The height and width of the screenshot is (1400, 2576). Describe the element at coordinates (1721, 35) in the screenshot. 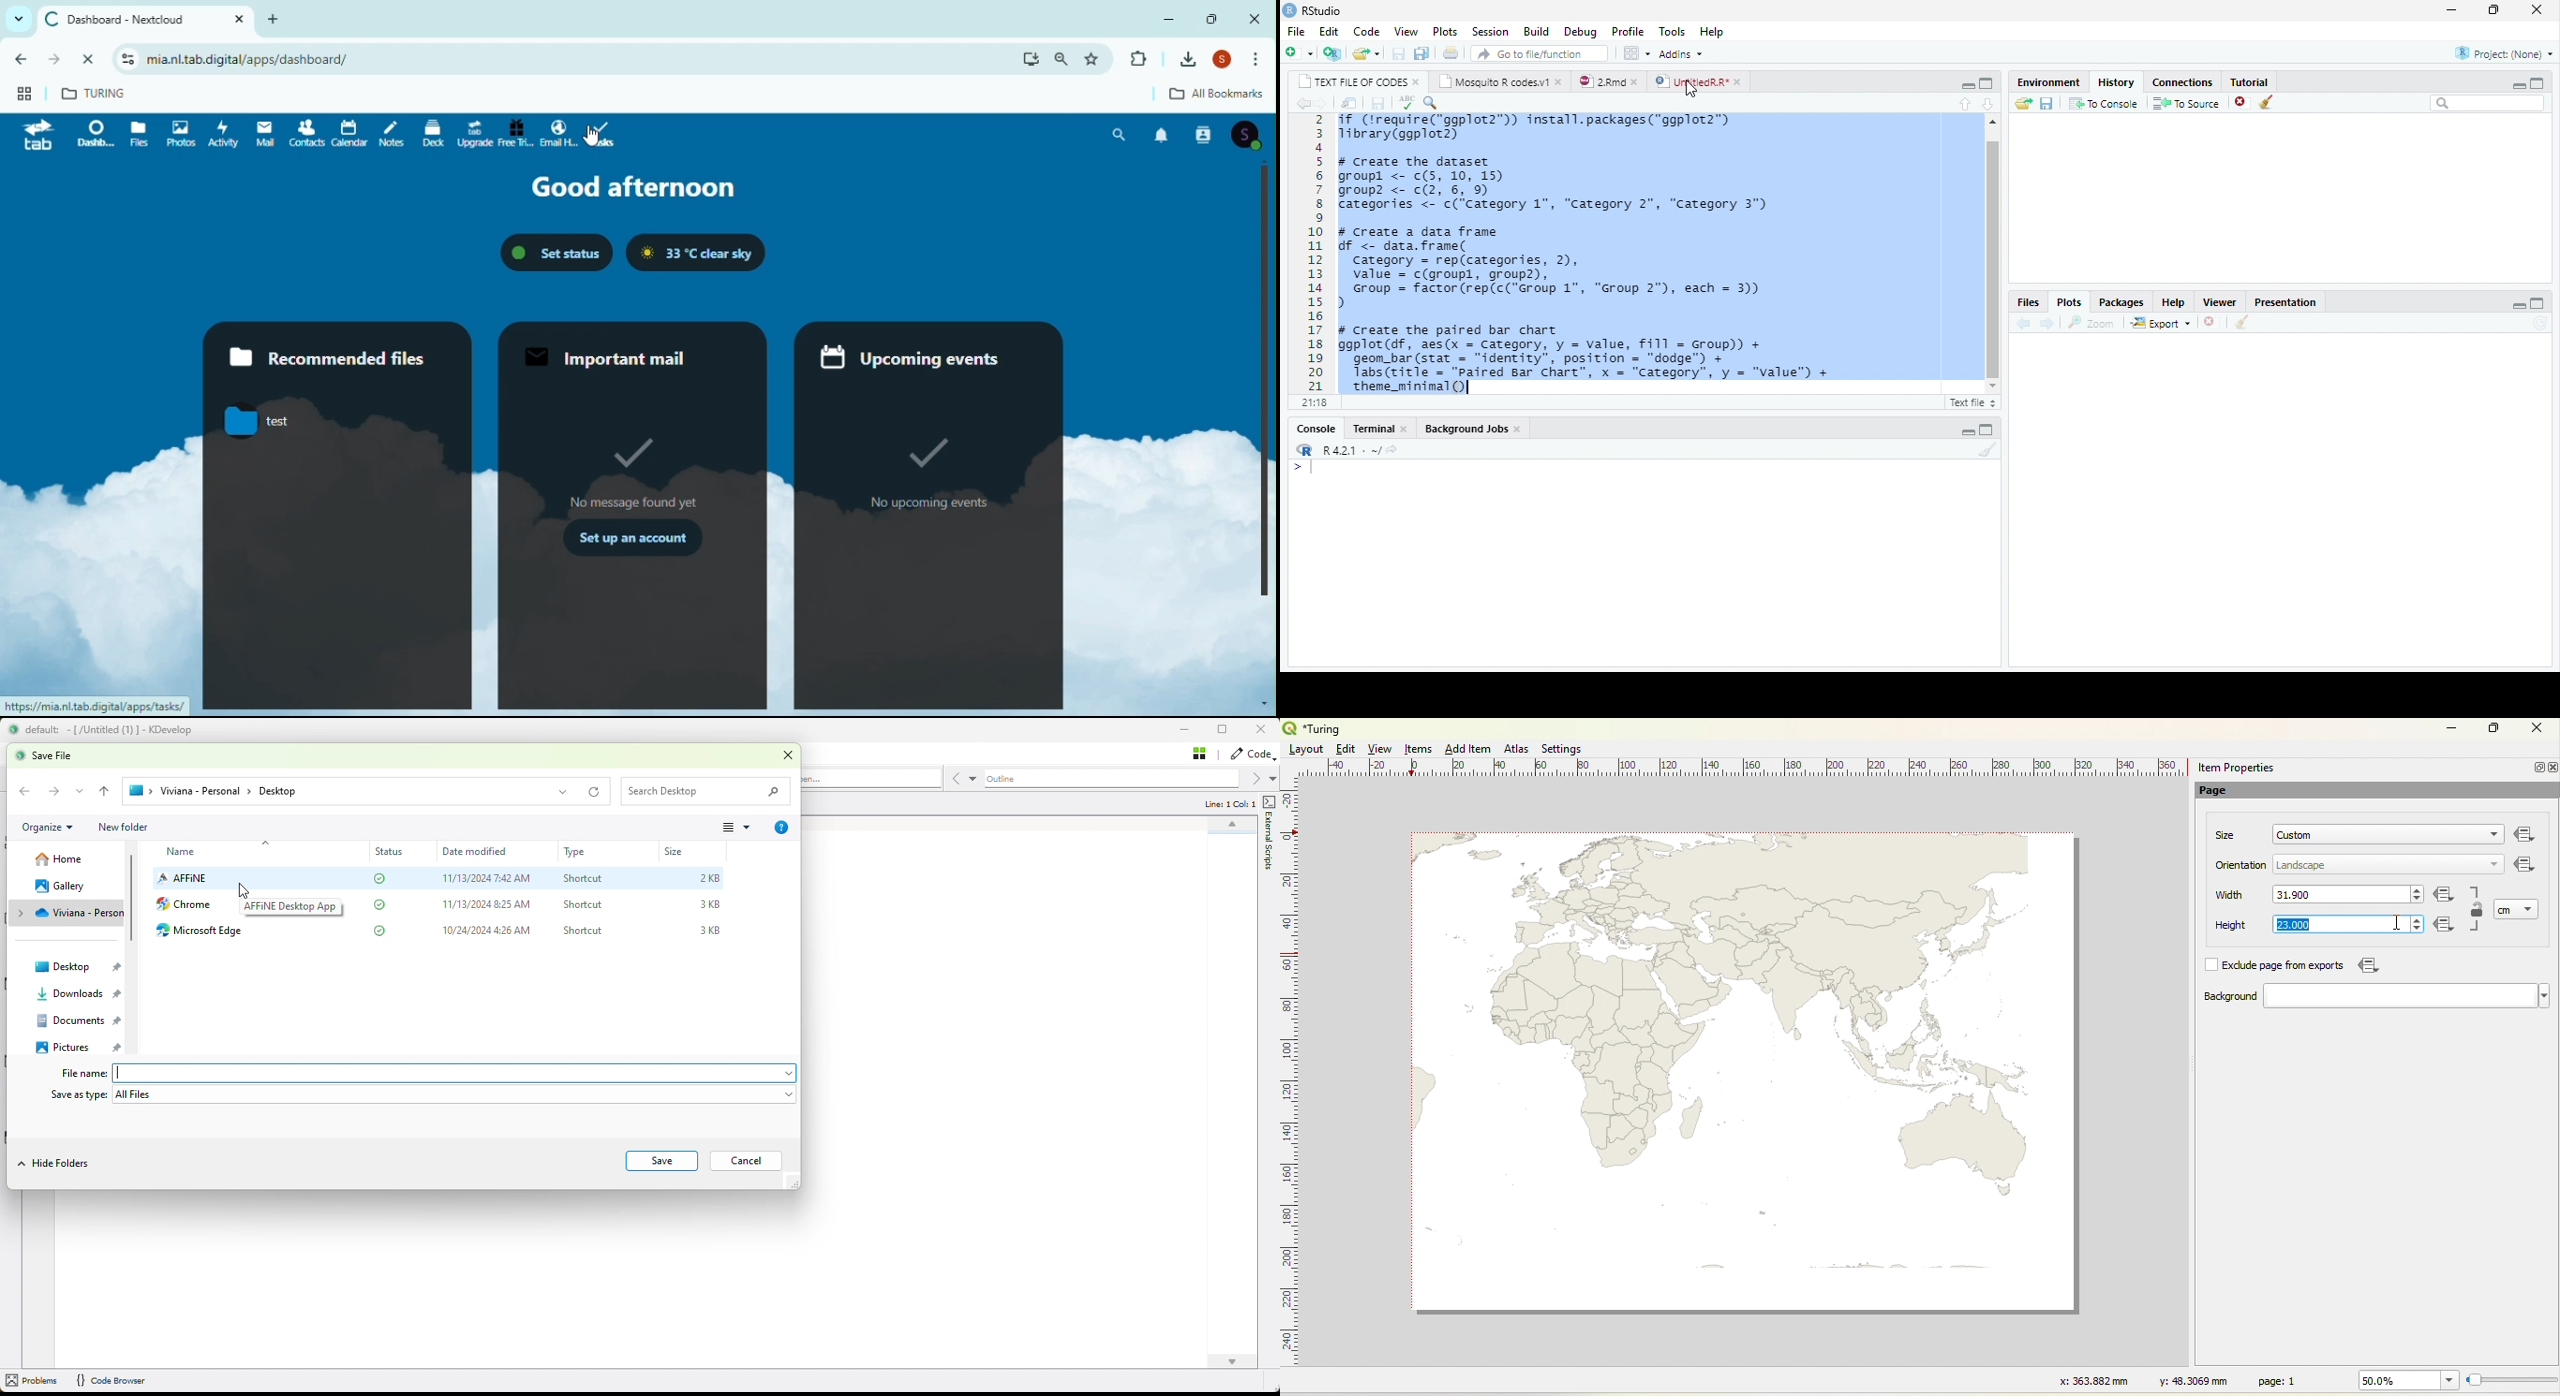

I see `help` at that location.